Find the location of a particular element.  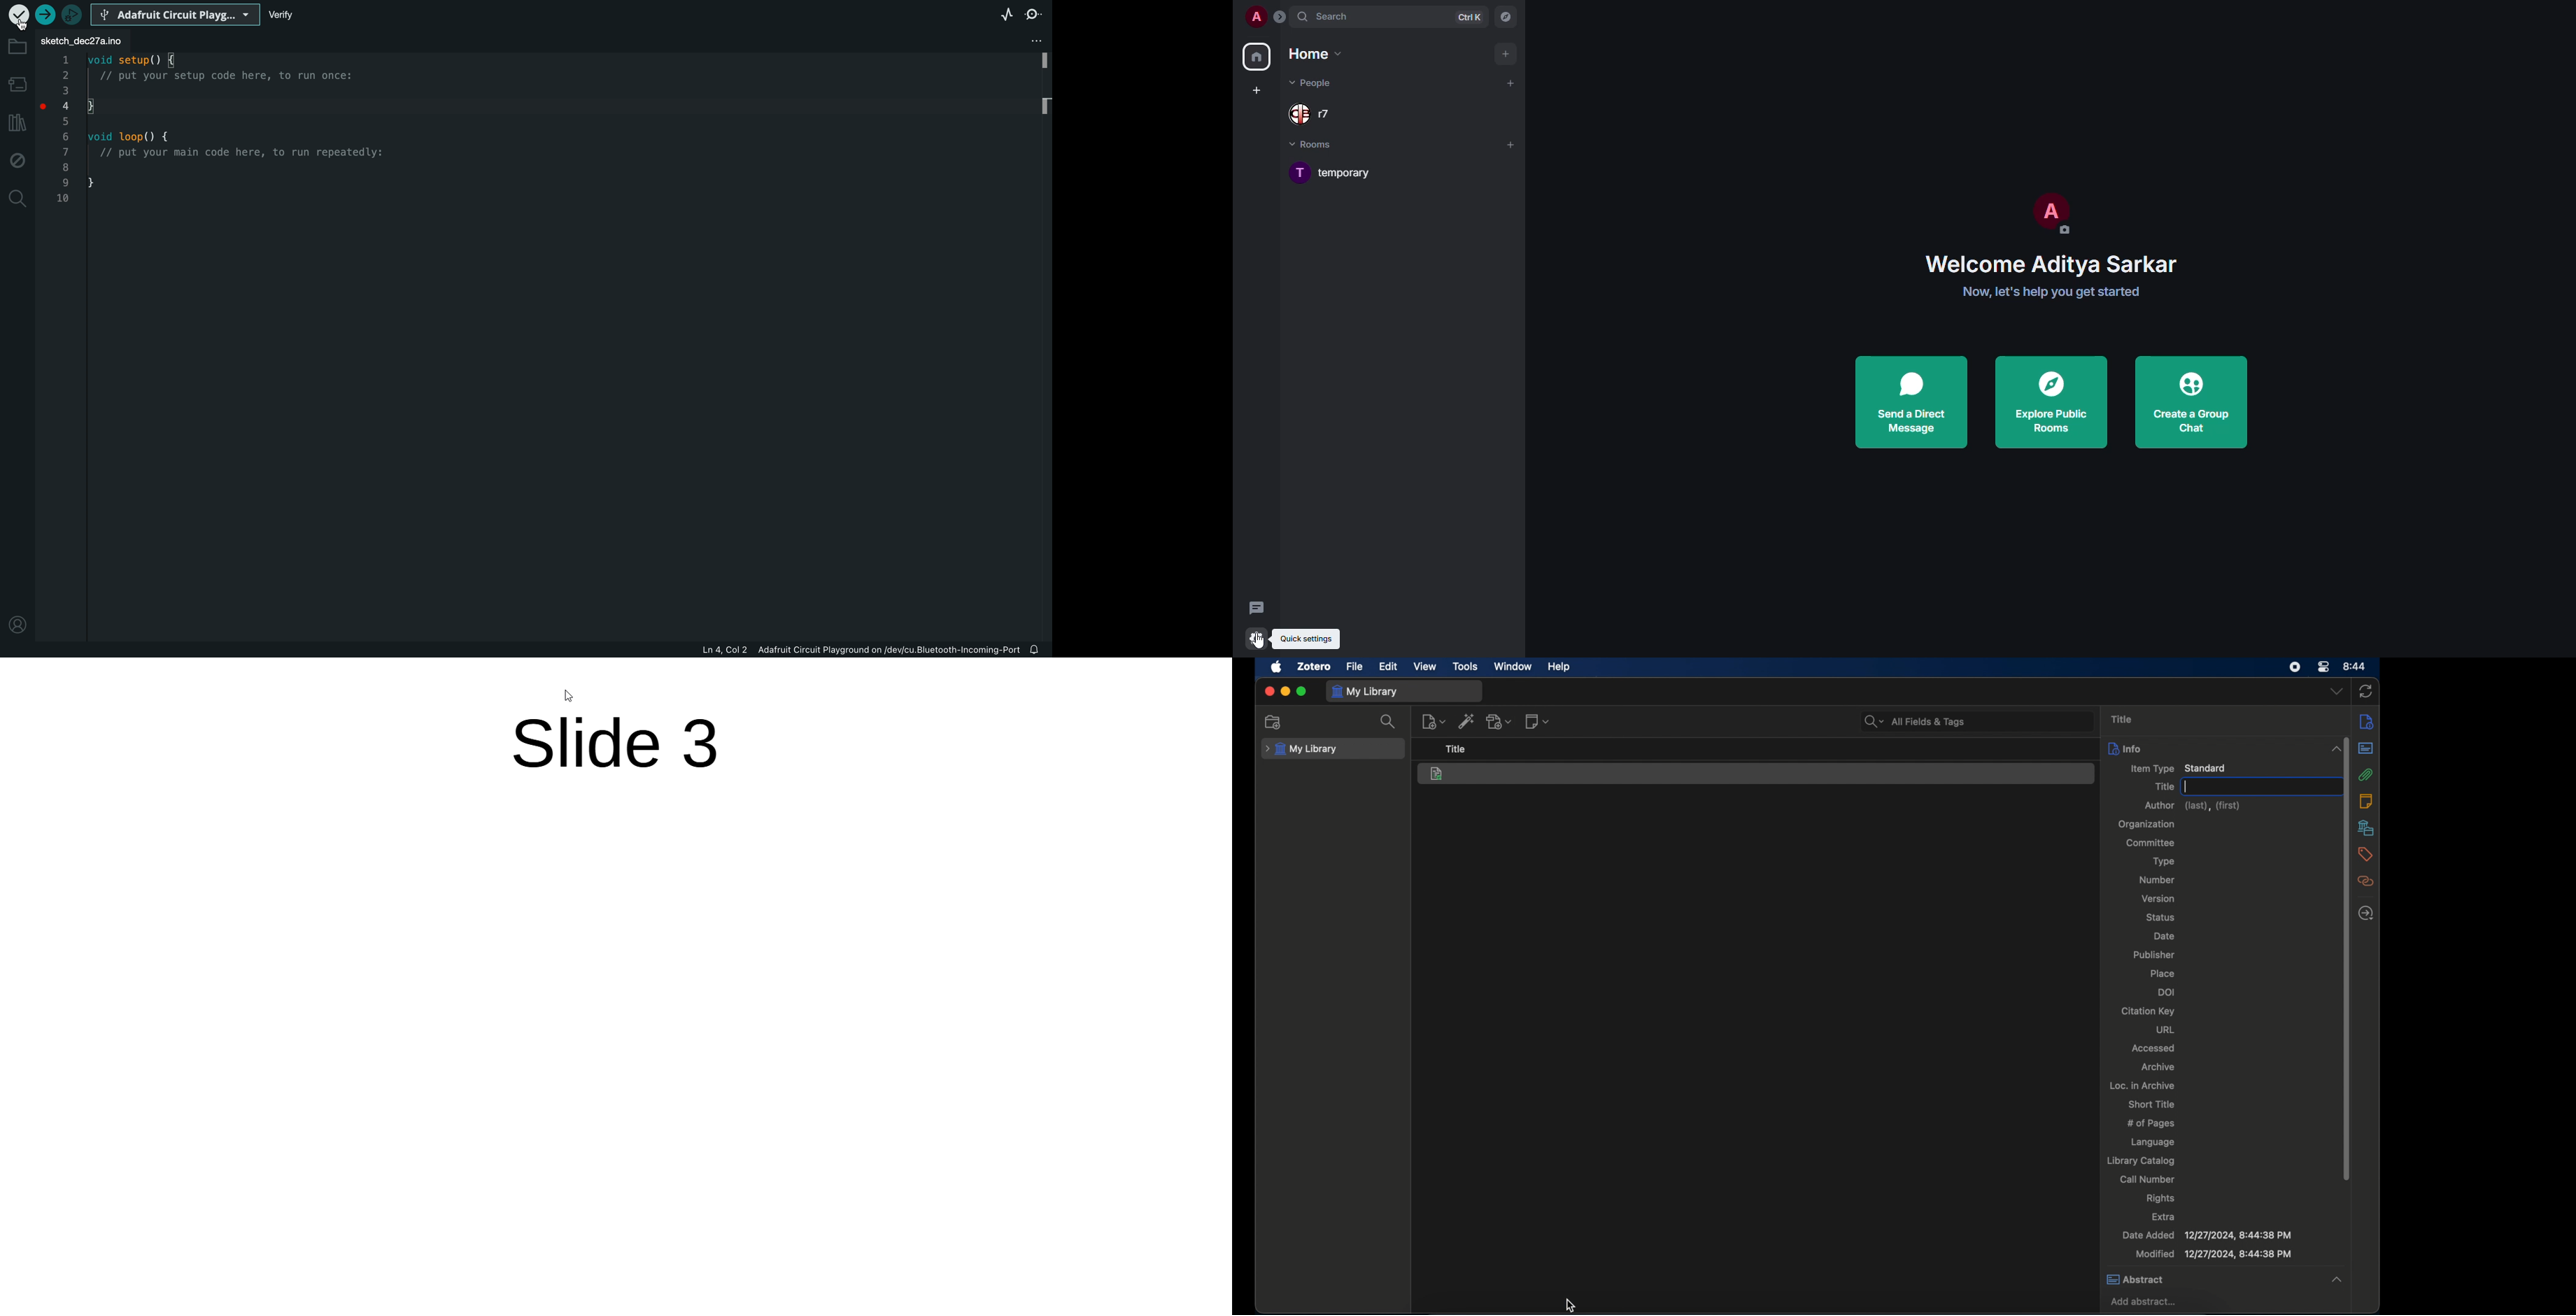

my library is located at coordinates (1365, 692).